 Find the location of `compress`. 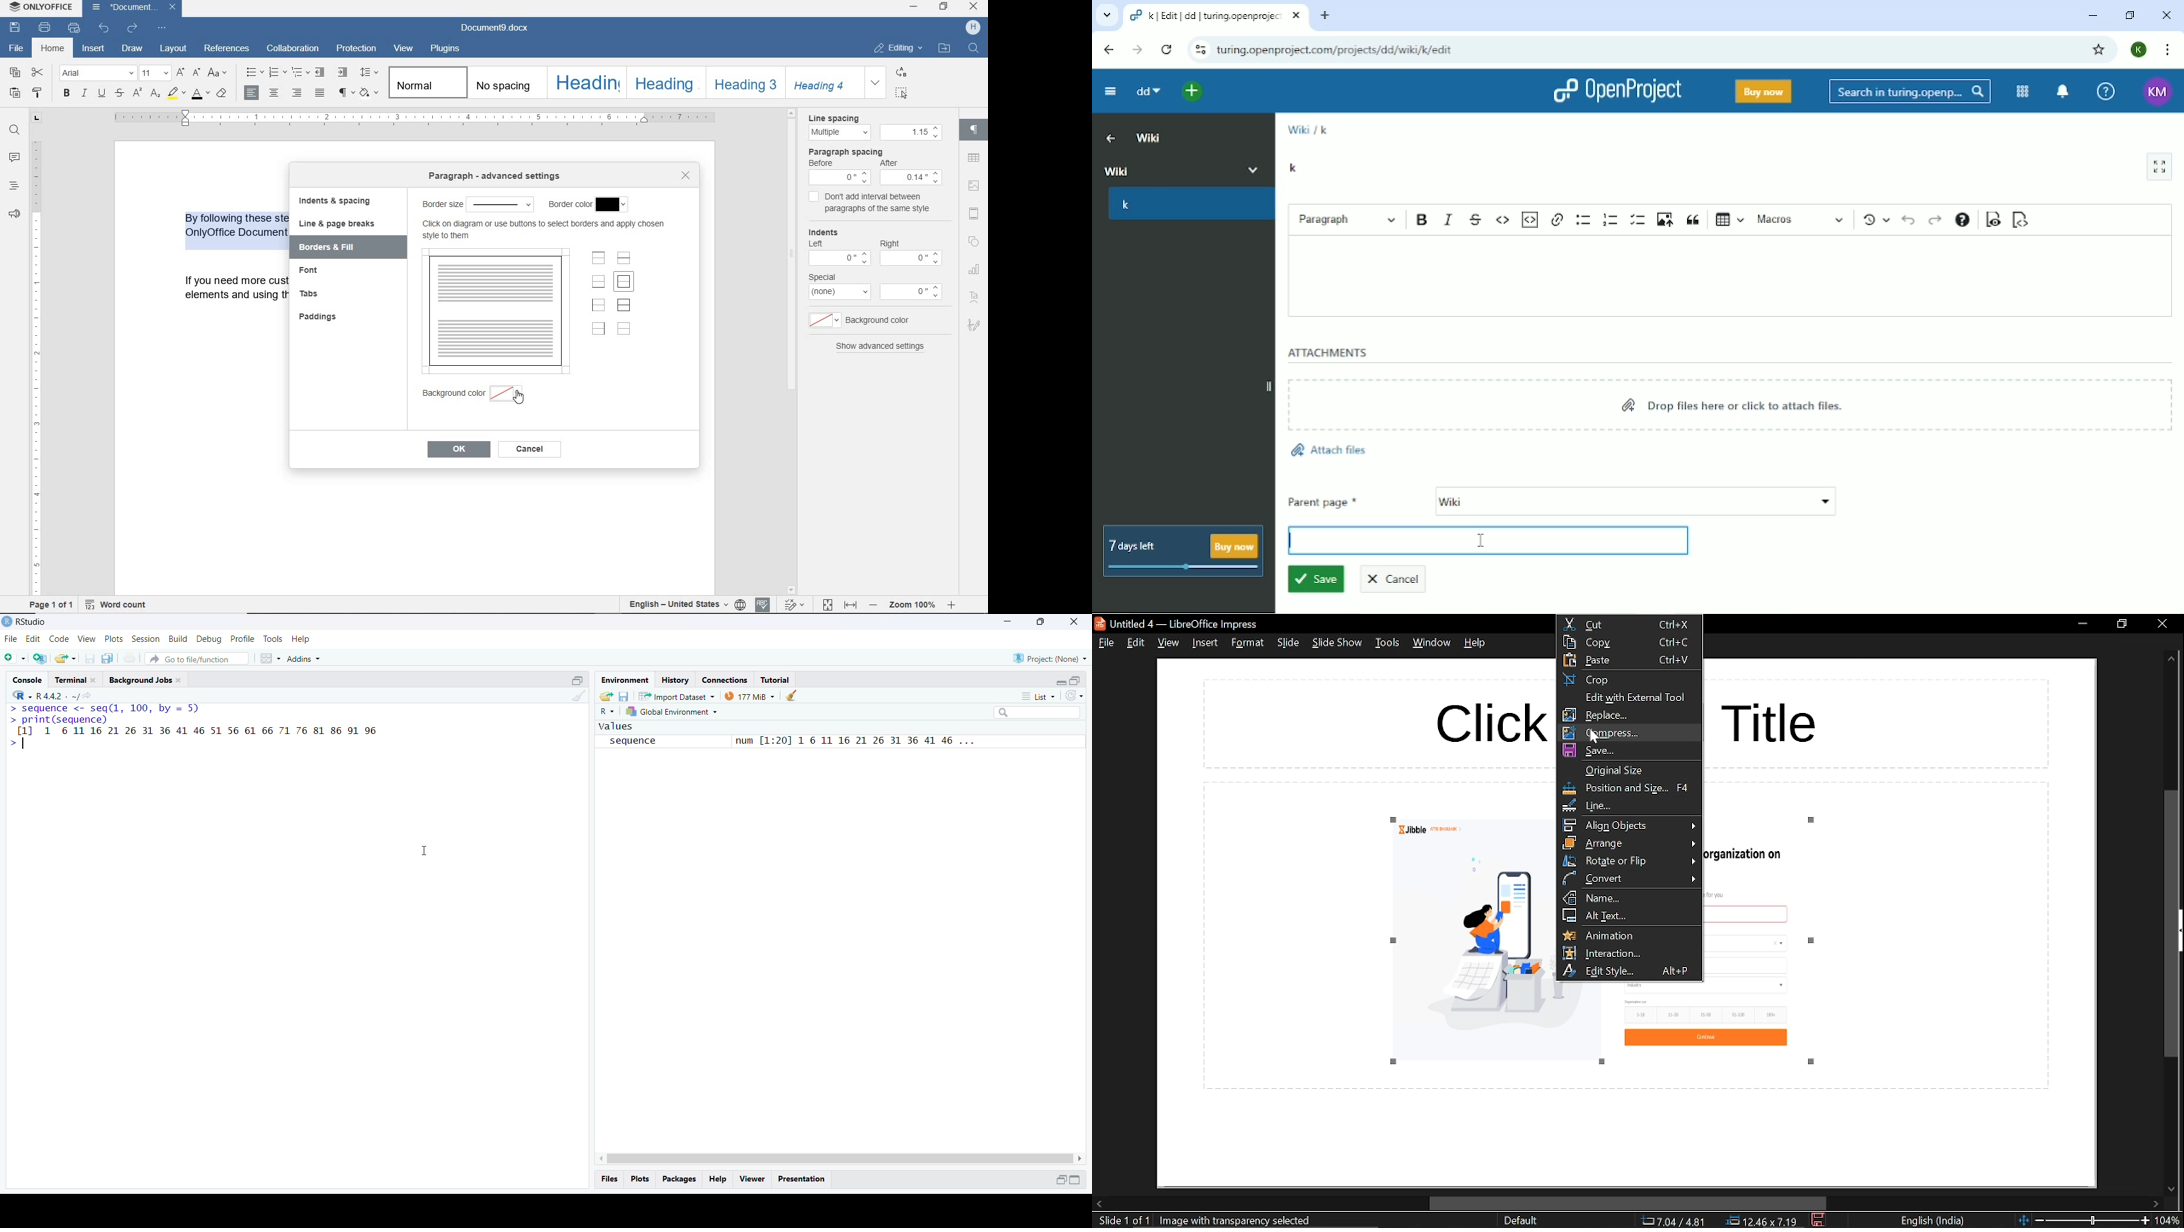

compress is located at coordinates (1631, 733).